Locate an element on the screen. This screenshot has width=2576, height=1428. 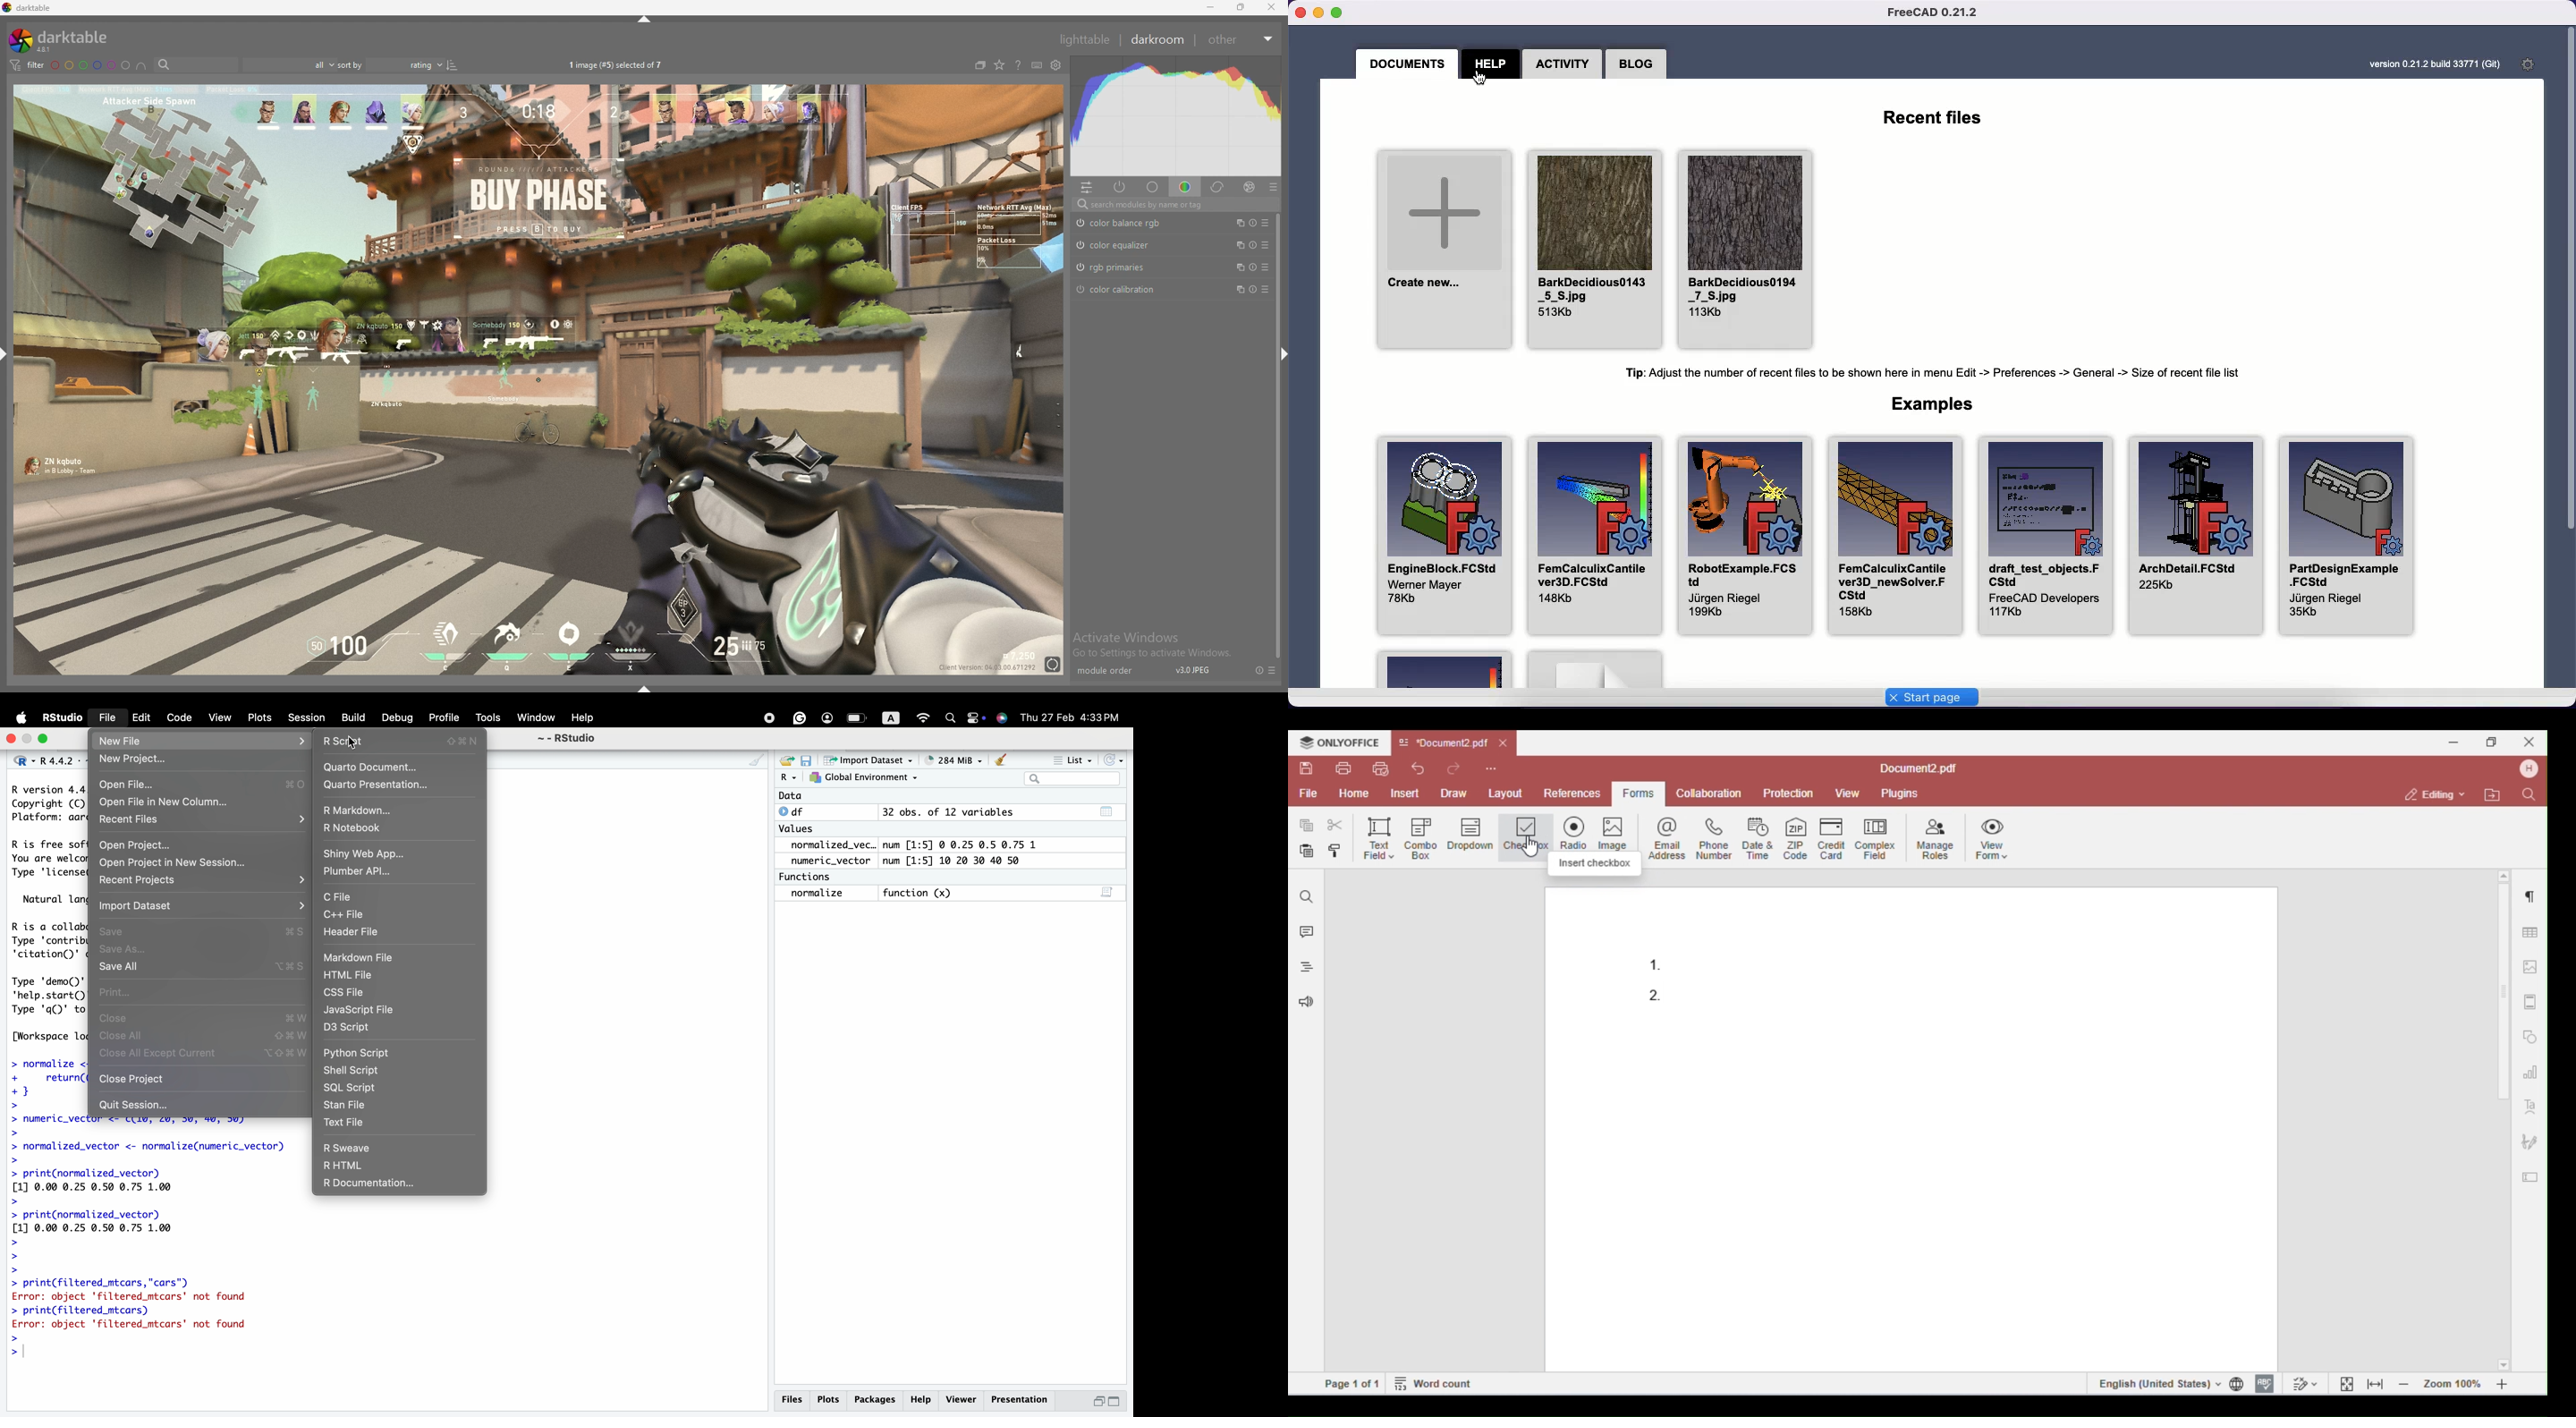
Image project is located at coordinates (1744, 248).